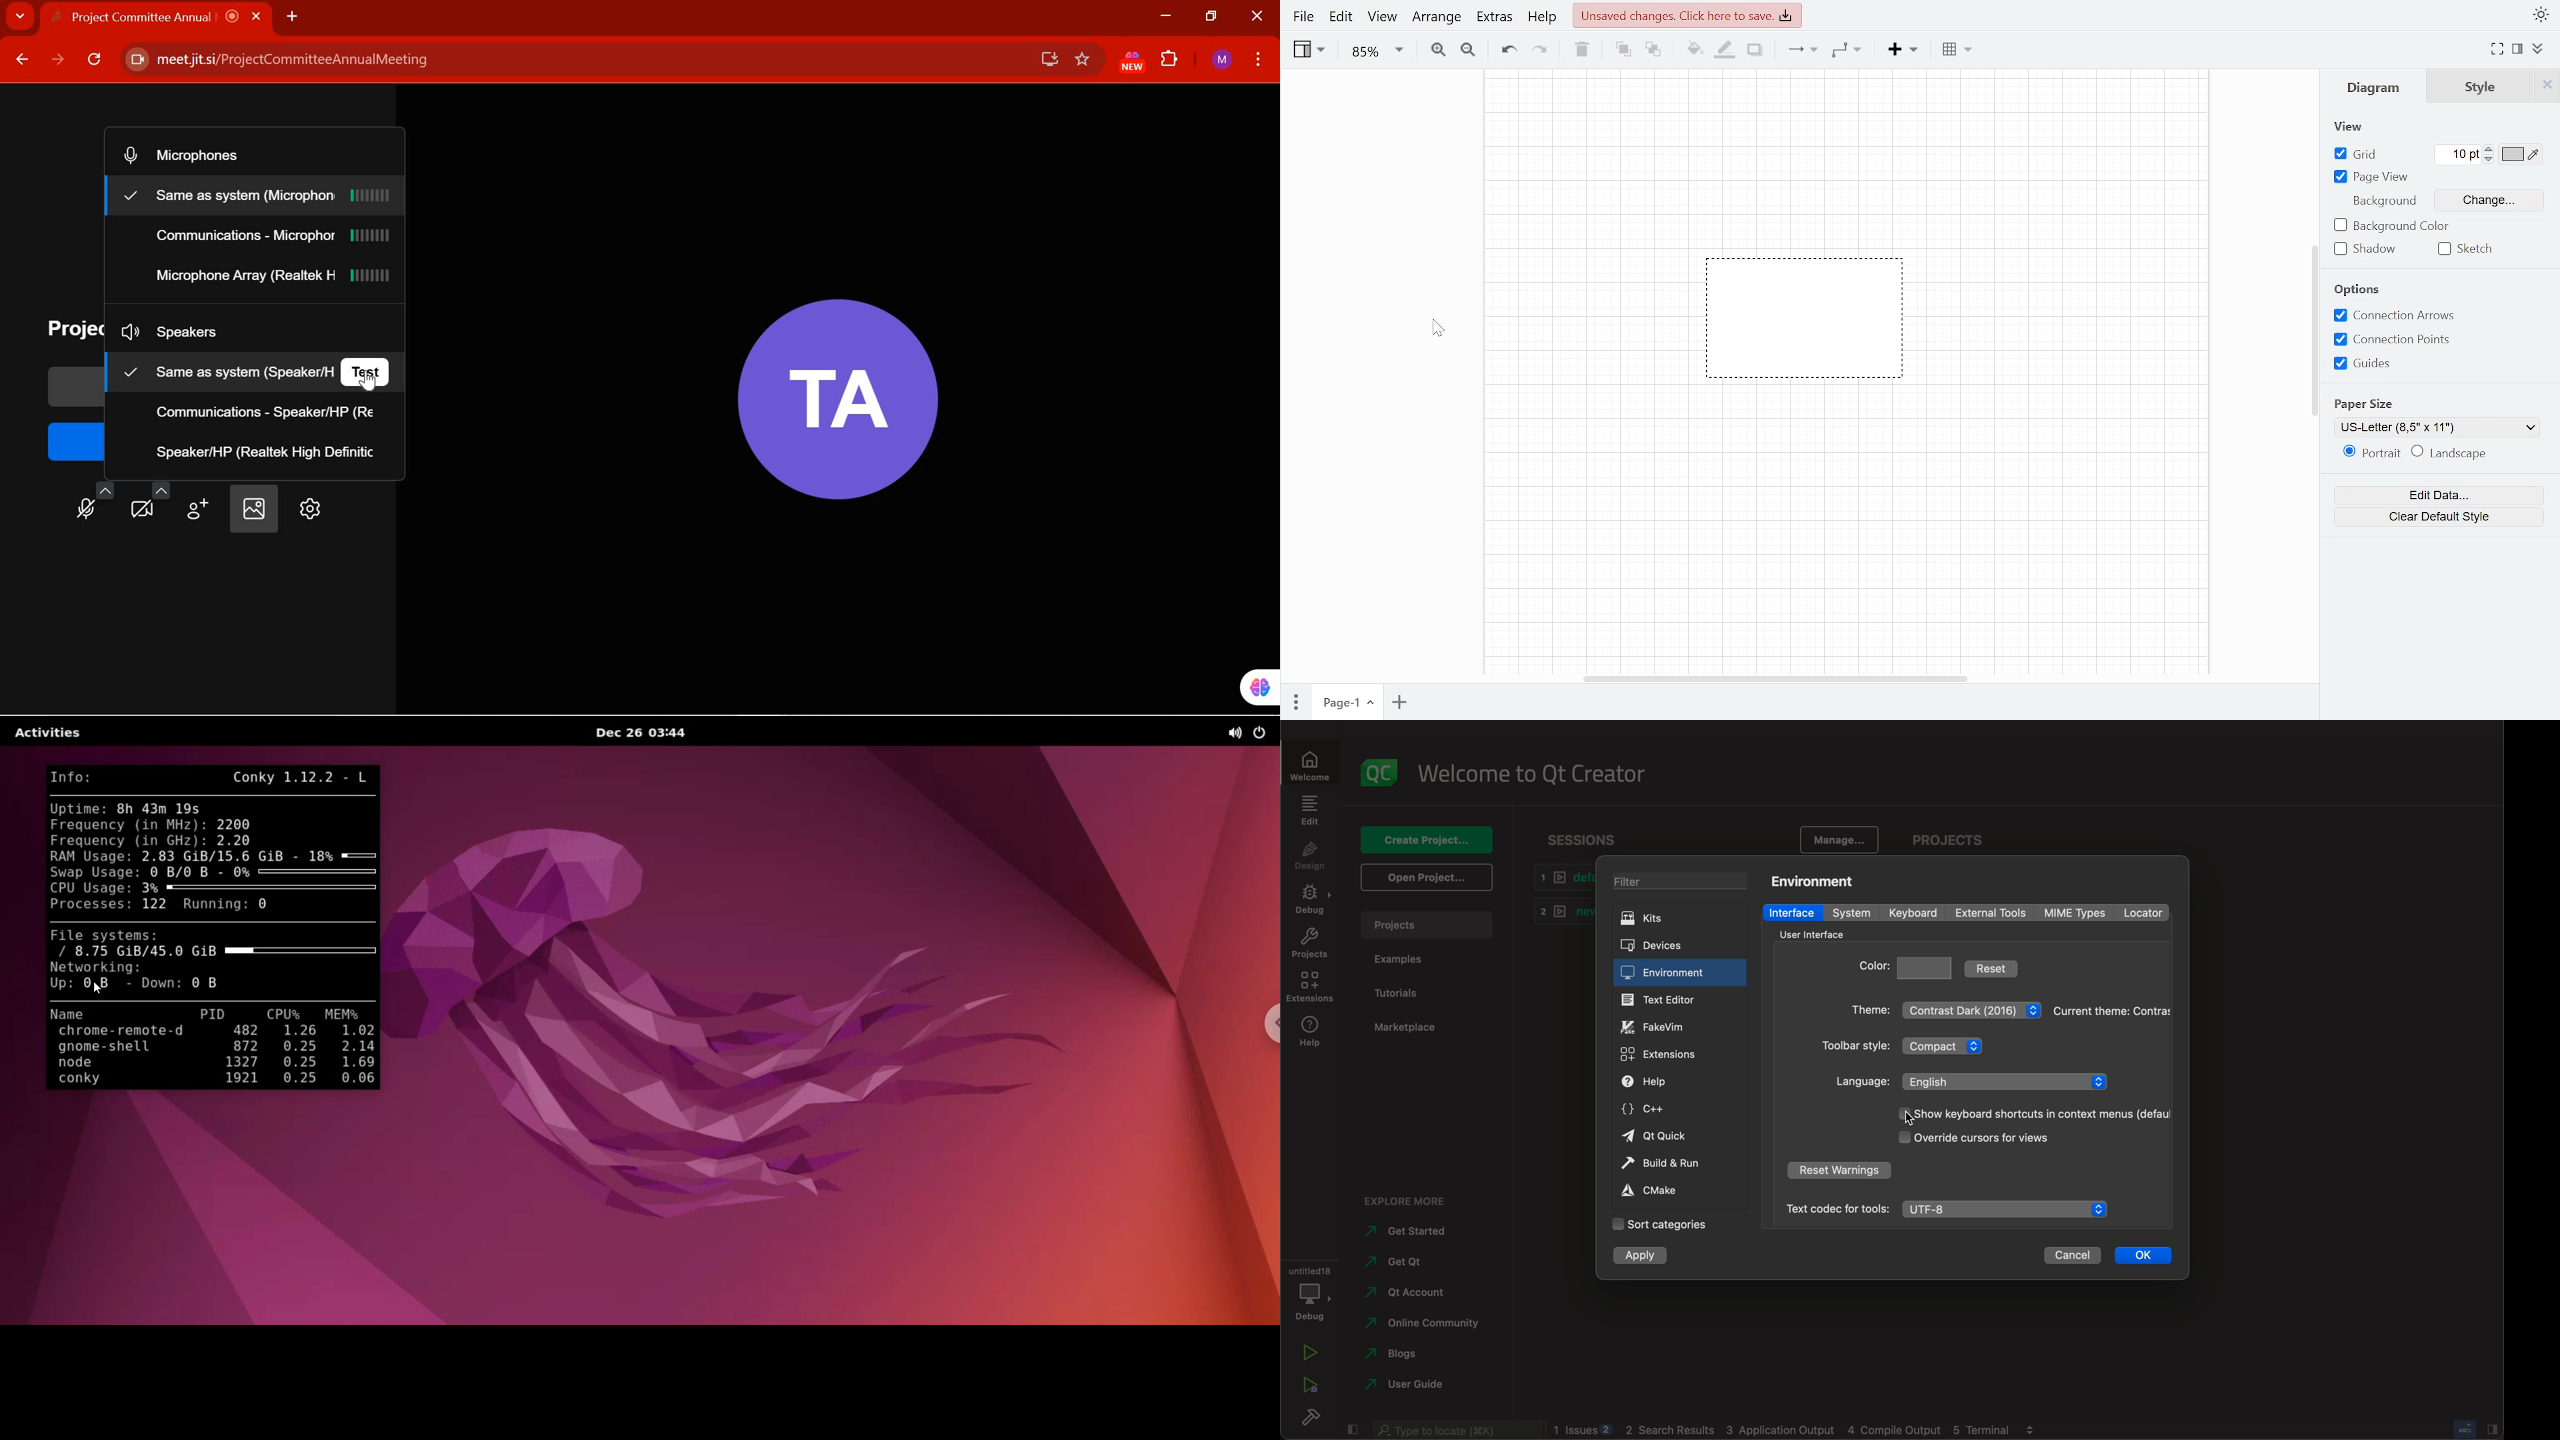 Image resolution: width=2576 pixels, height=1456 pixels. What do you see at coordinates (2370, 453) in the screenshot?
I see `Potrait` at bounding box center [2370, 453].